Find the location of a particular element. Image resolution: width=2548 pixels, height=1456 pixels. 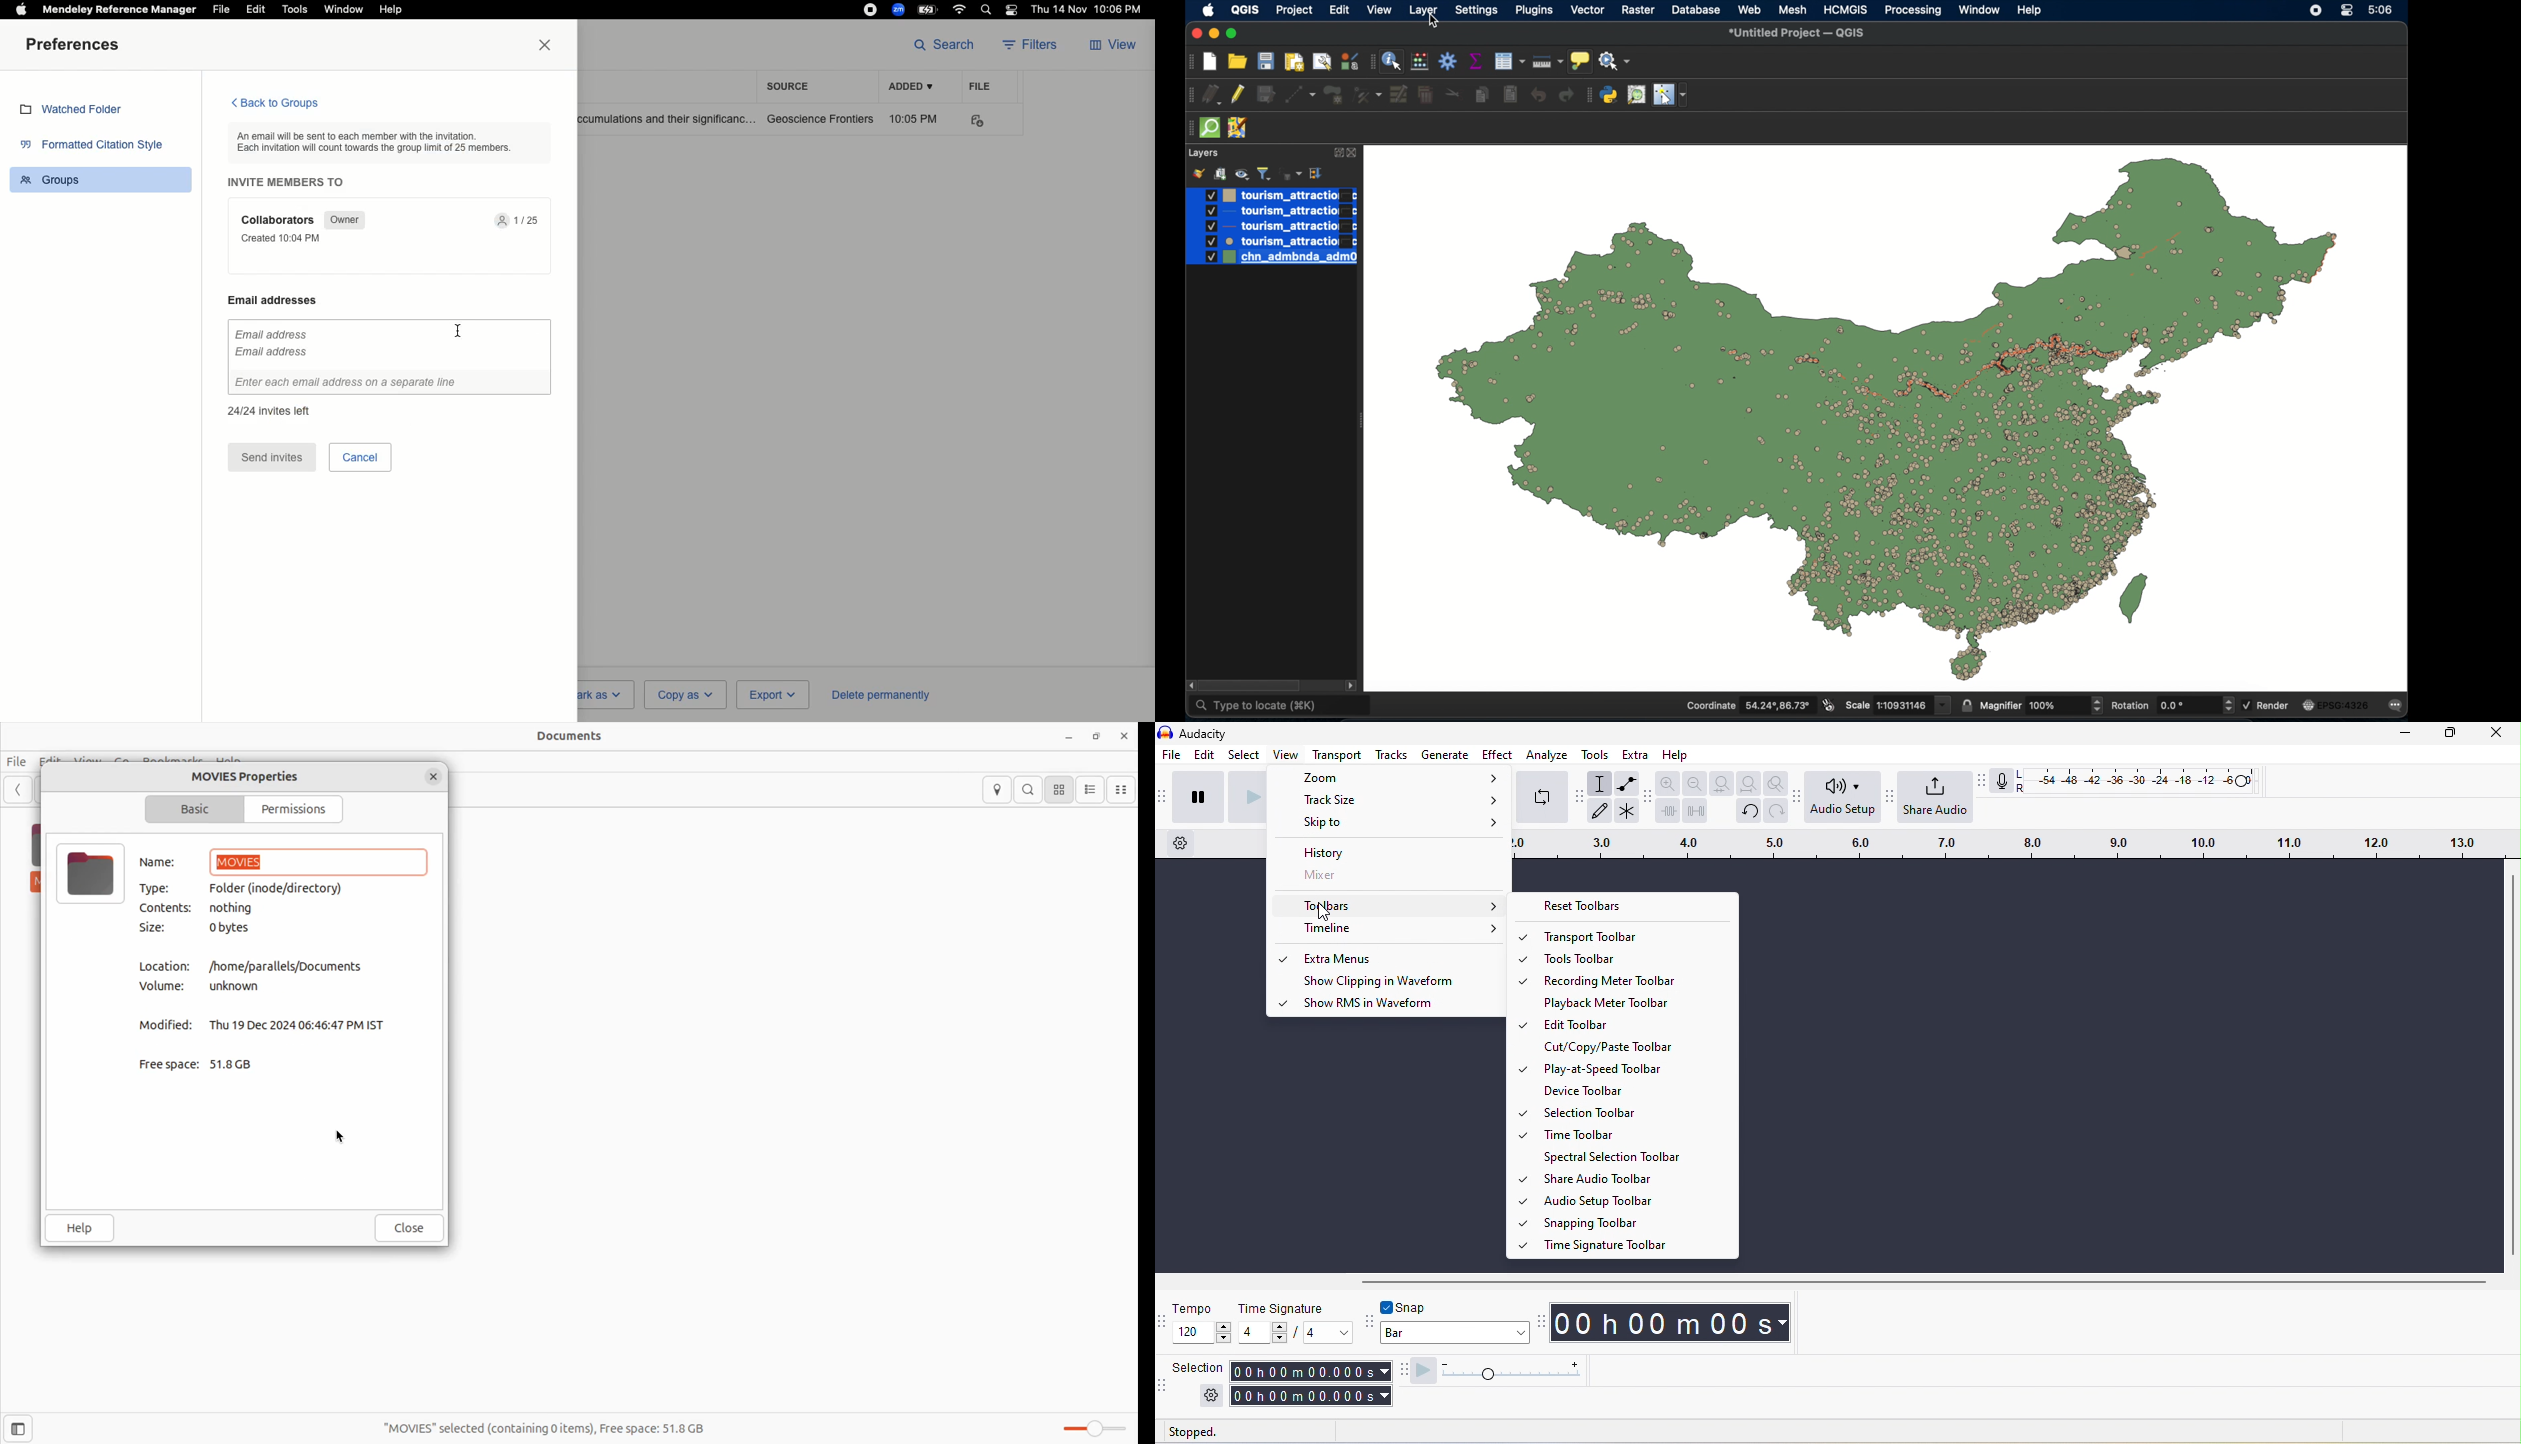

Transport toolbar is located at coordinates (1636, 936).